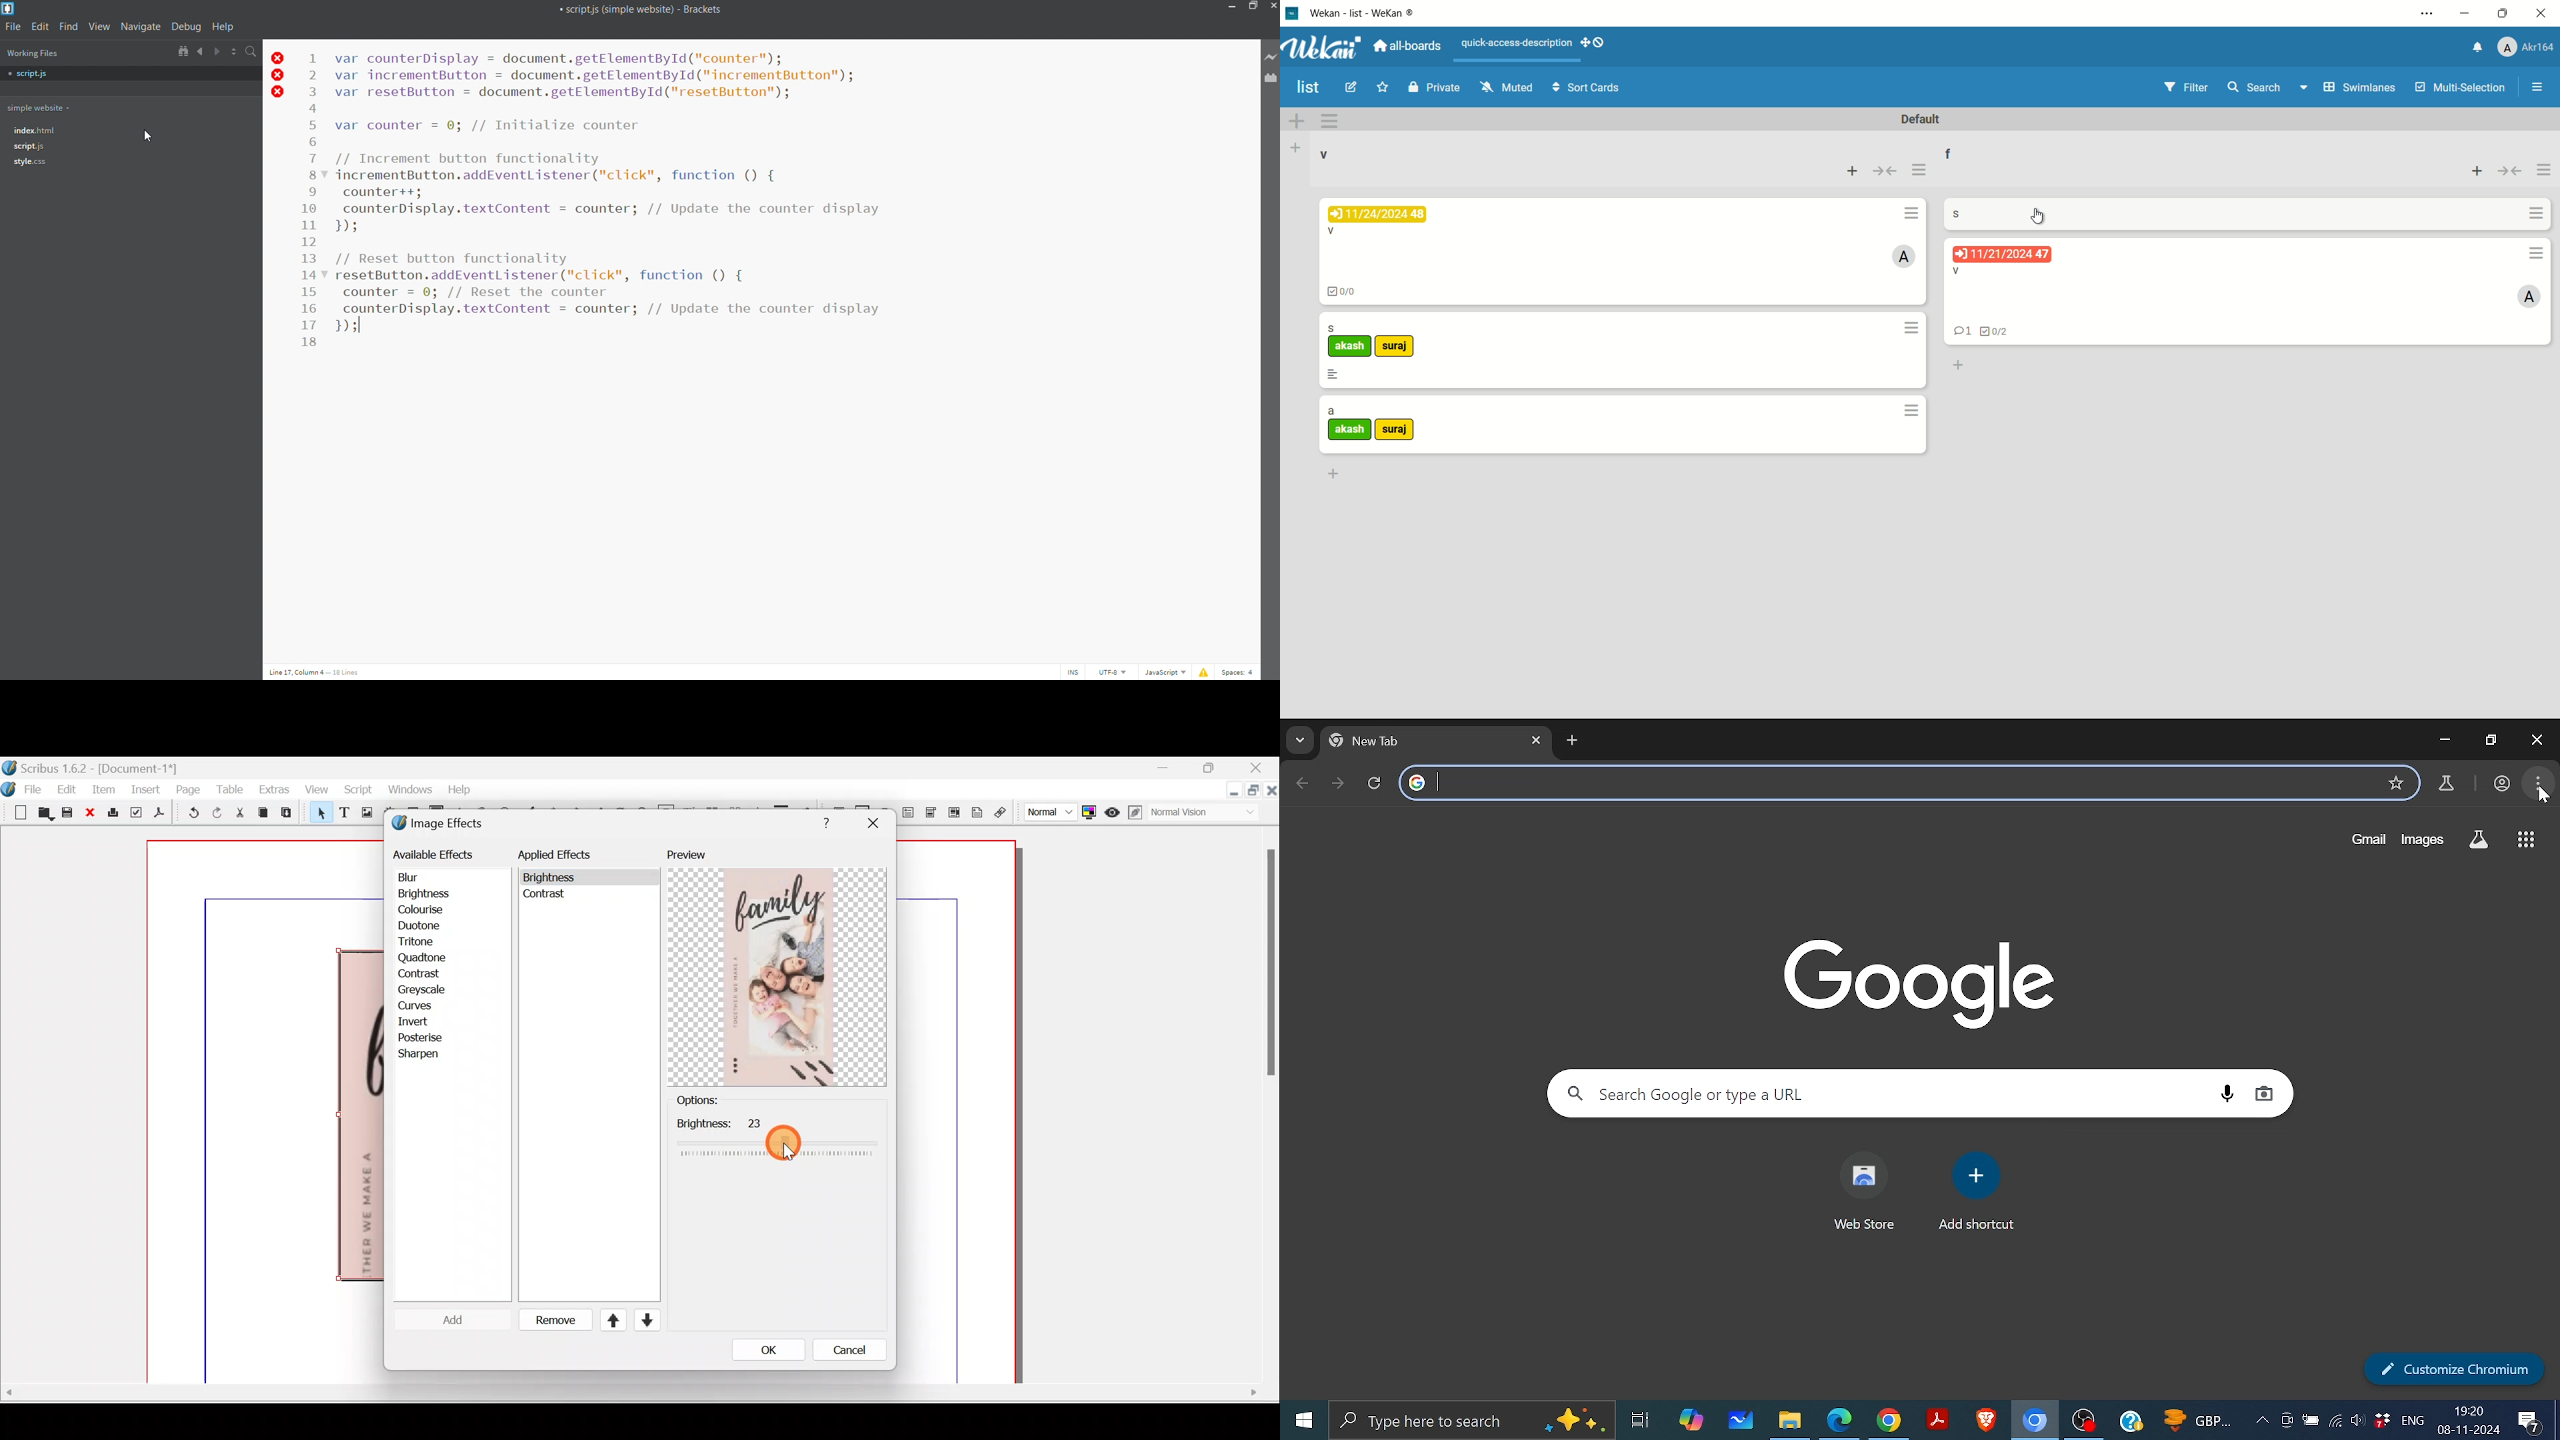 The image size is (2576, 1456). I want to click on Close, so click(90, 813).